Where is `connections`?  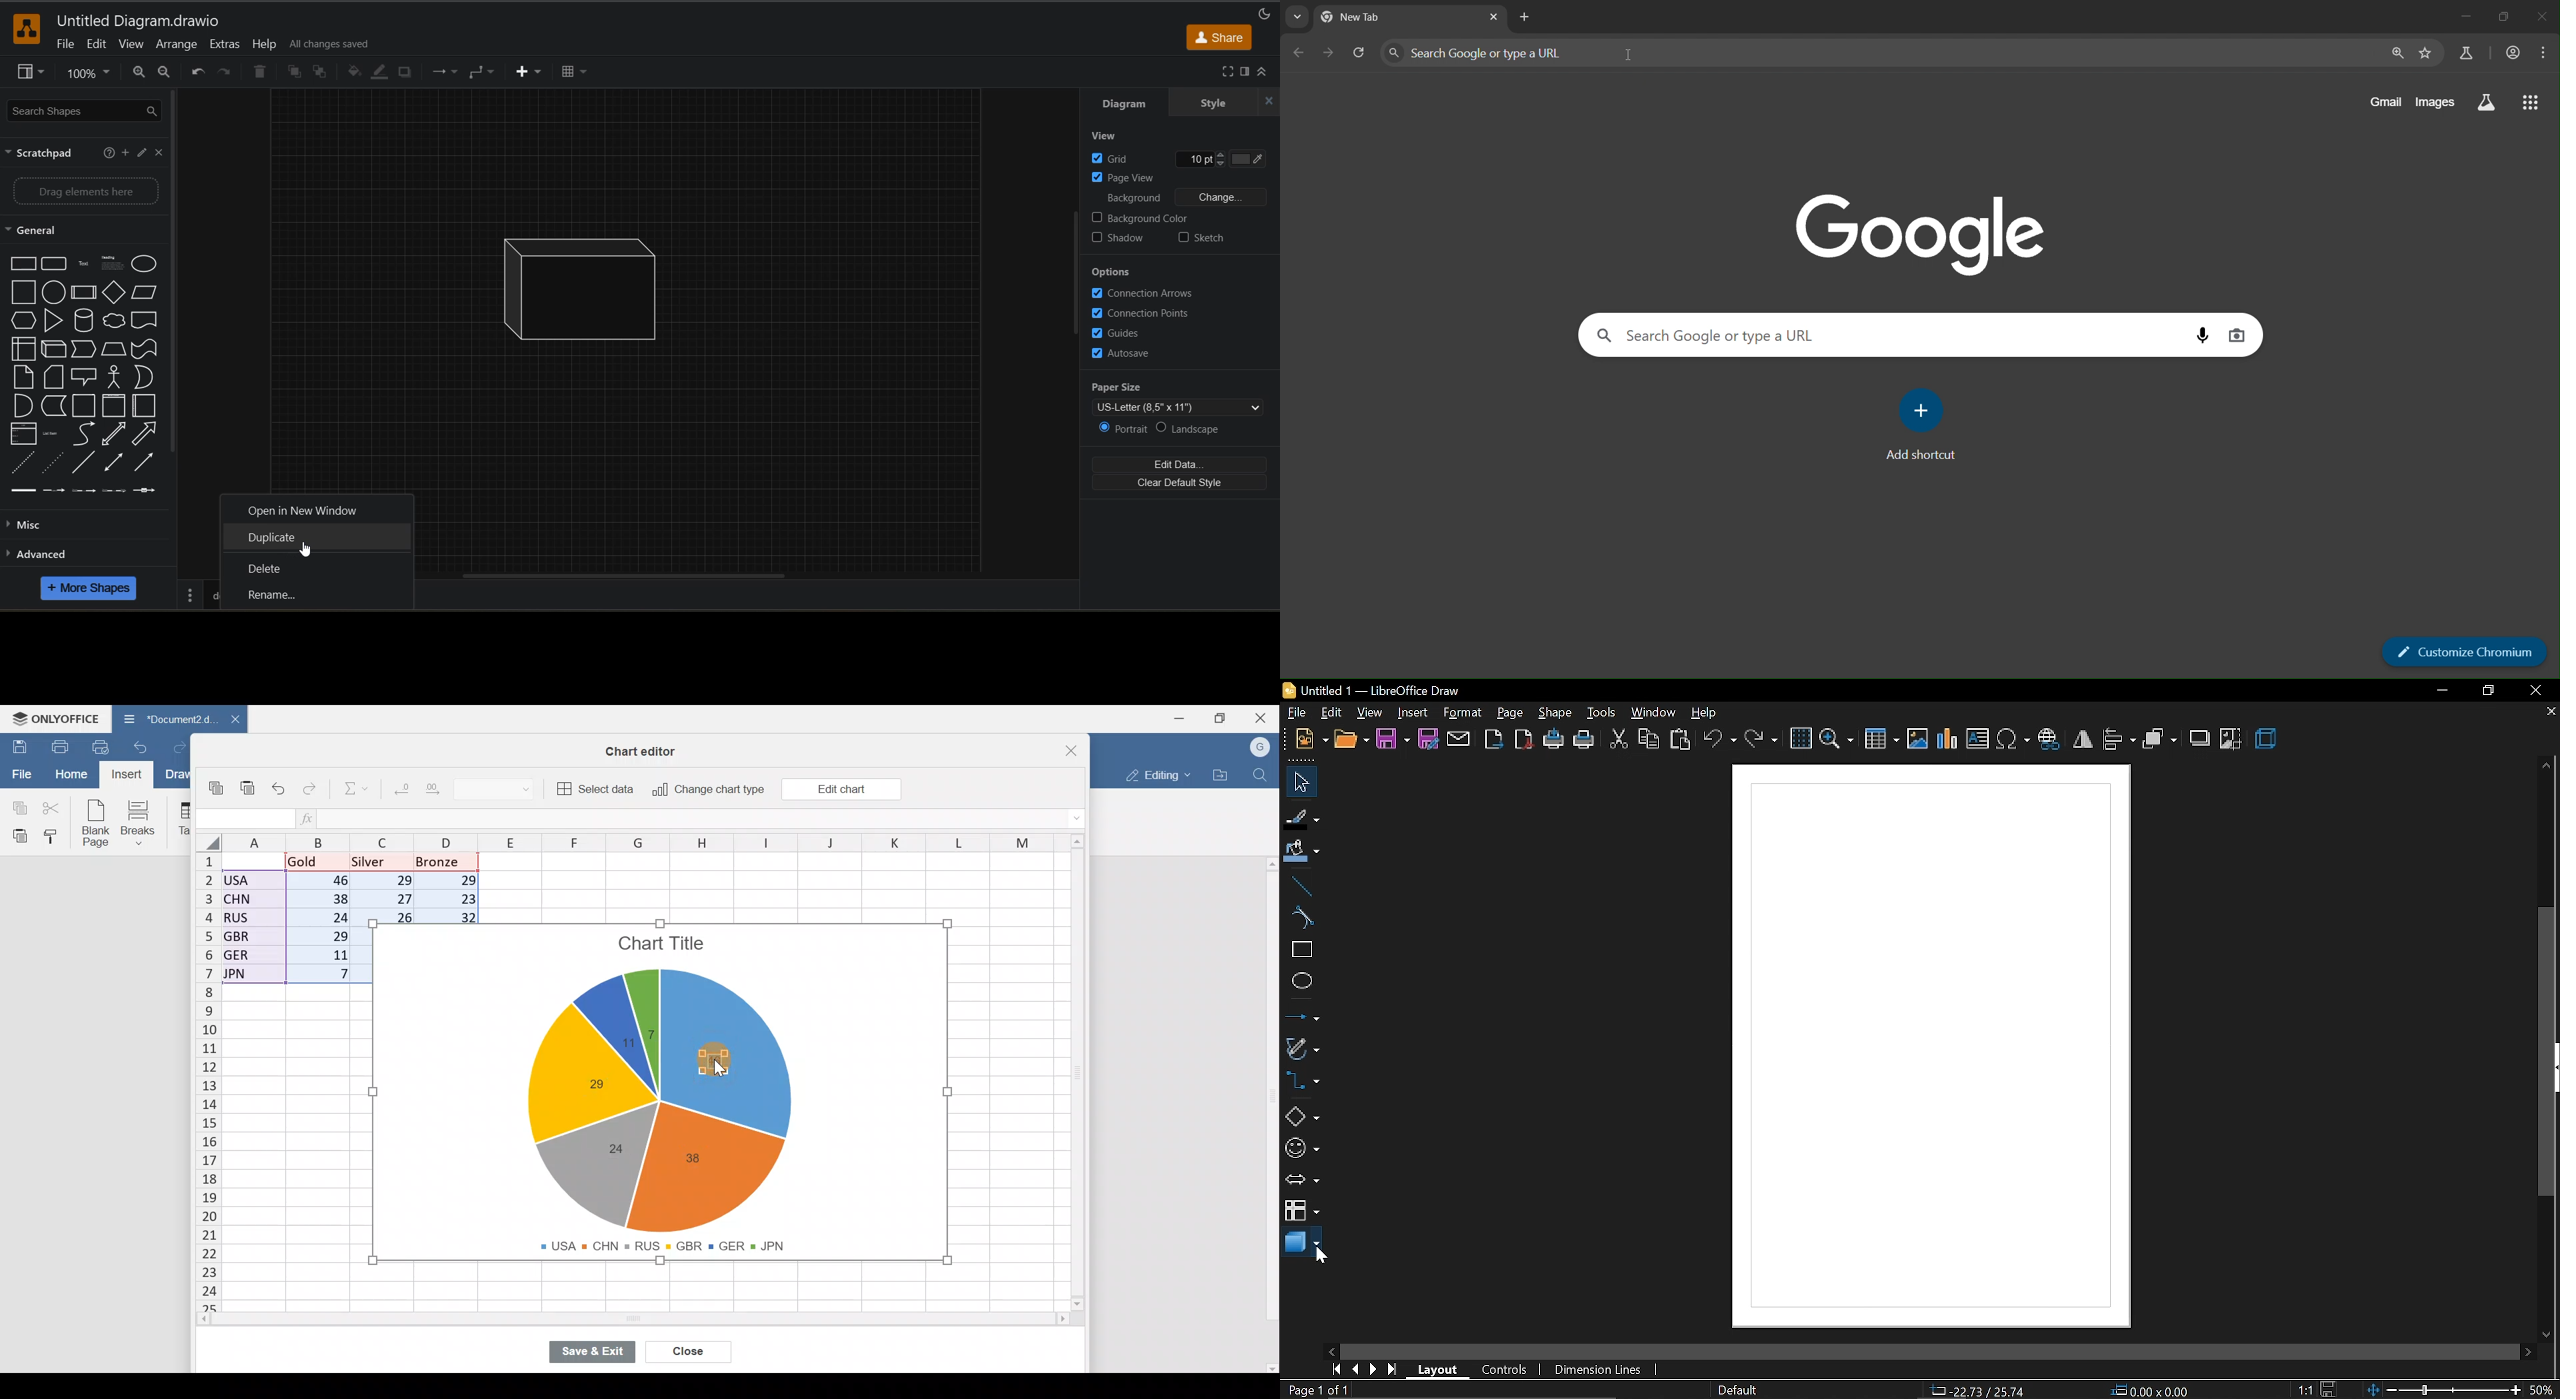 connections is located at coordinates (446, 70).